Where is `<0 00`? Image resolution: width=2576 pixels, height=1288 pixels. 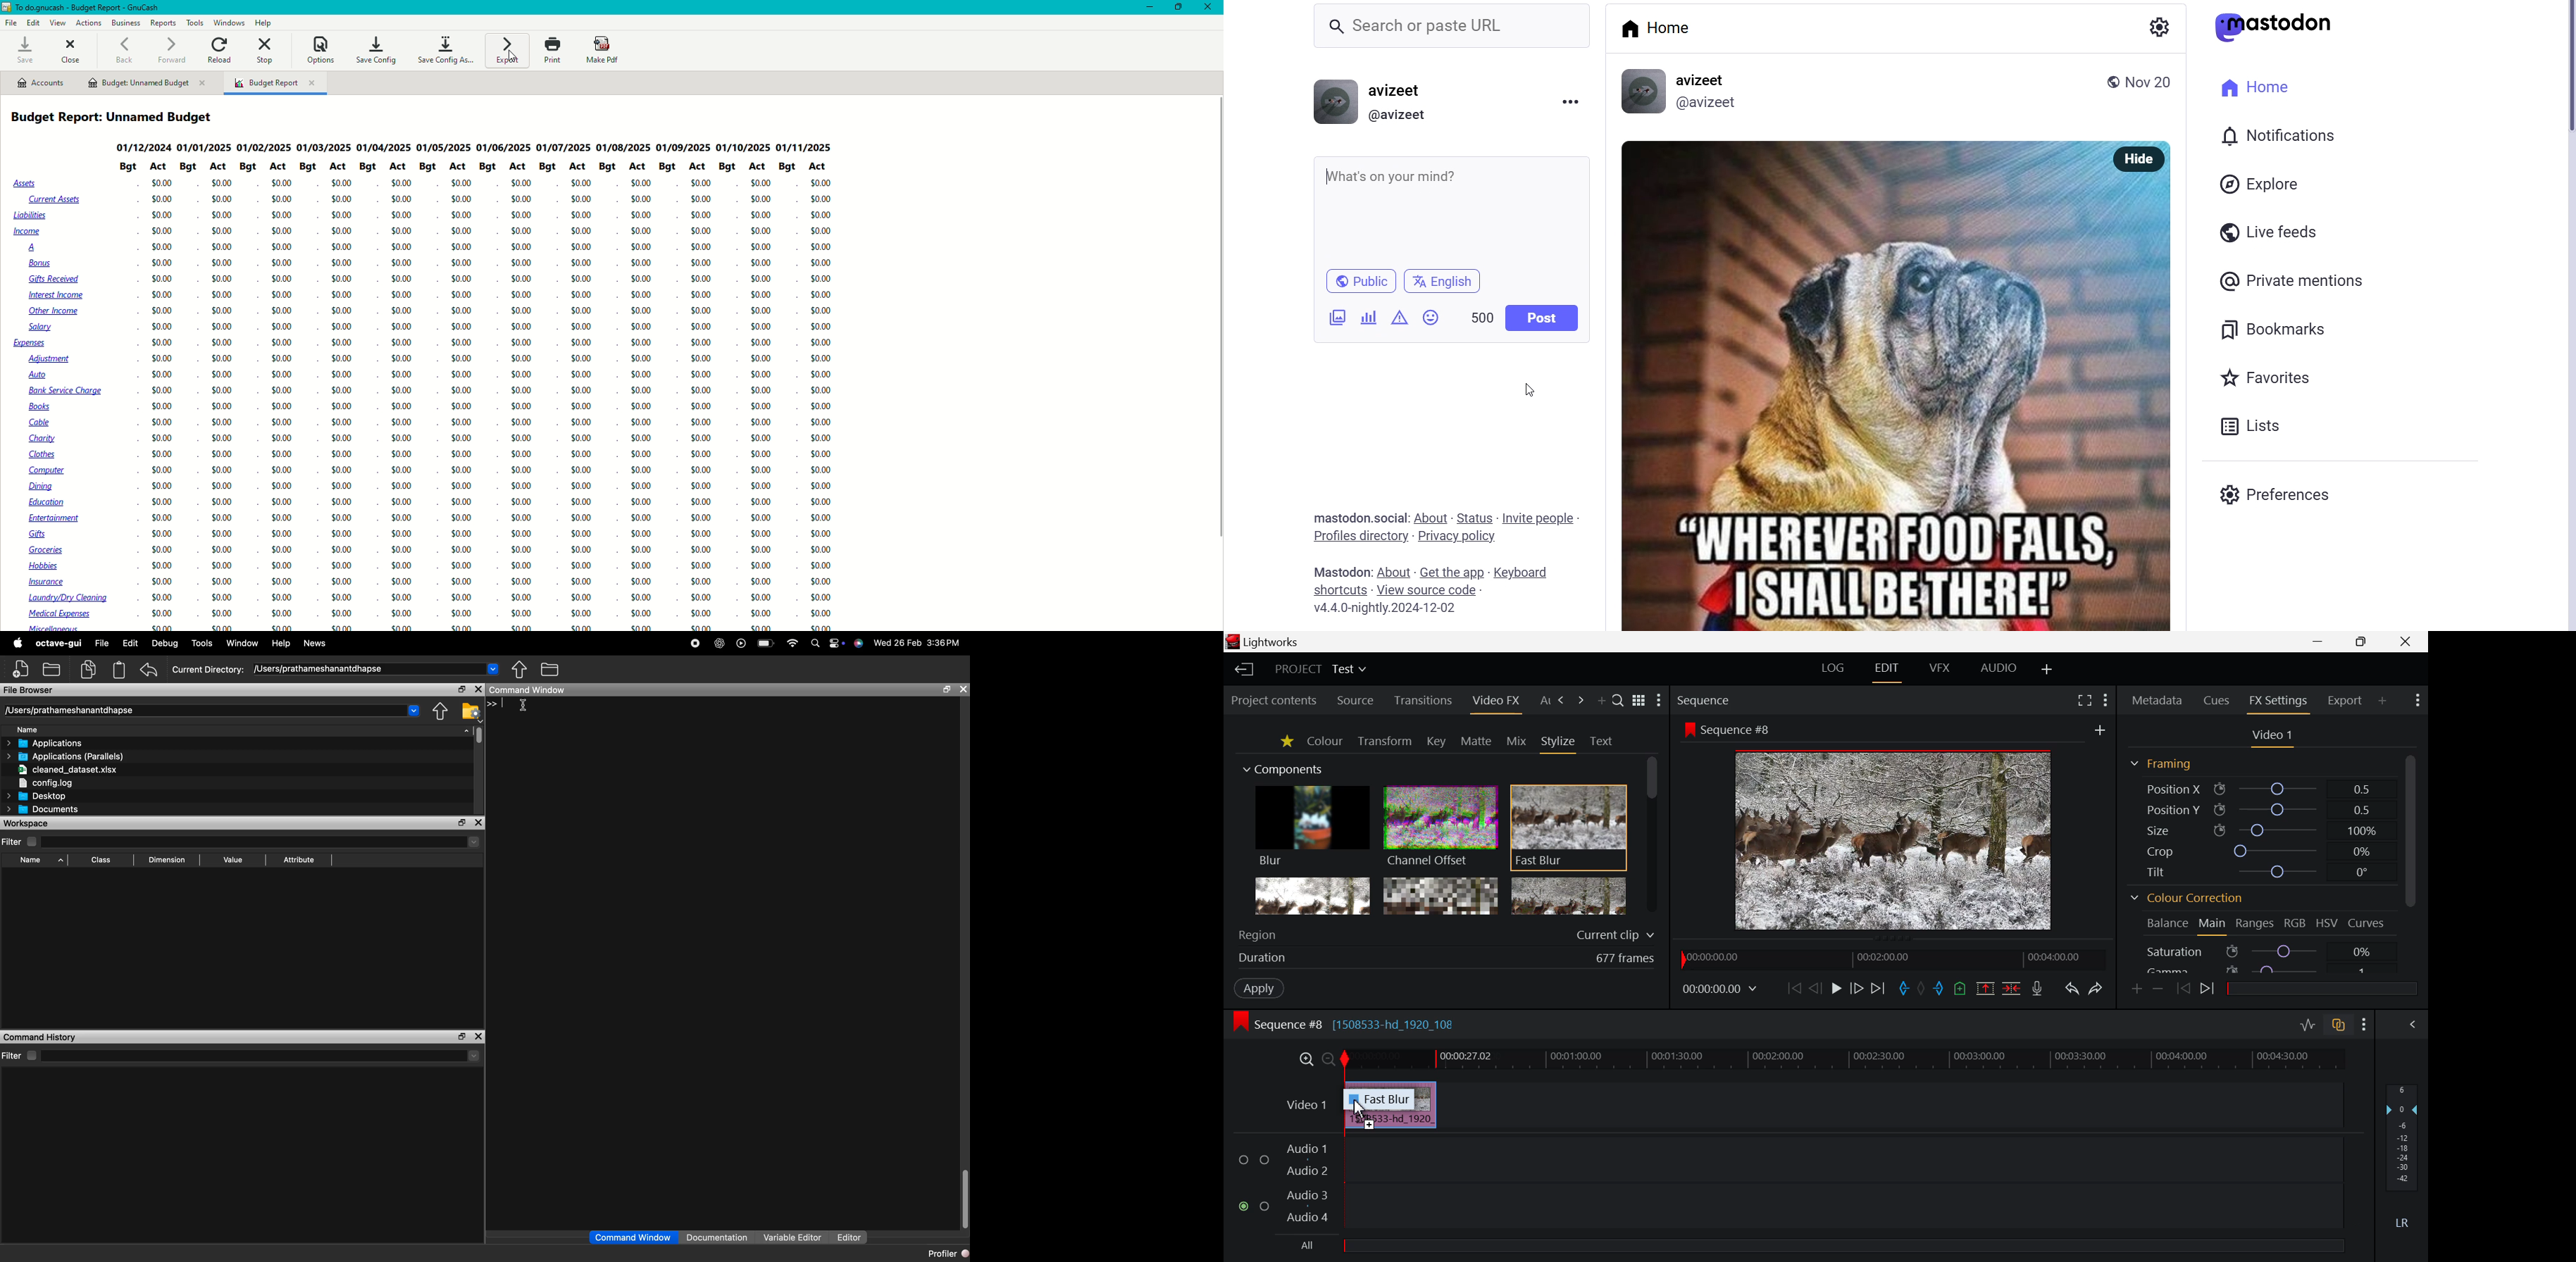
<0 00 is located at coordinates (521, 277).